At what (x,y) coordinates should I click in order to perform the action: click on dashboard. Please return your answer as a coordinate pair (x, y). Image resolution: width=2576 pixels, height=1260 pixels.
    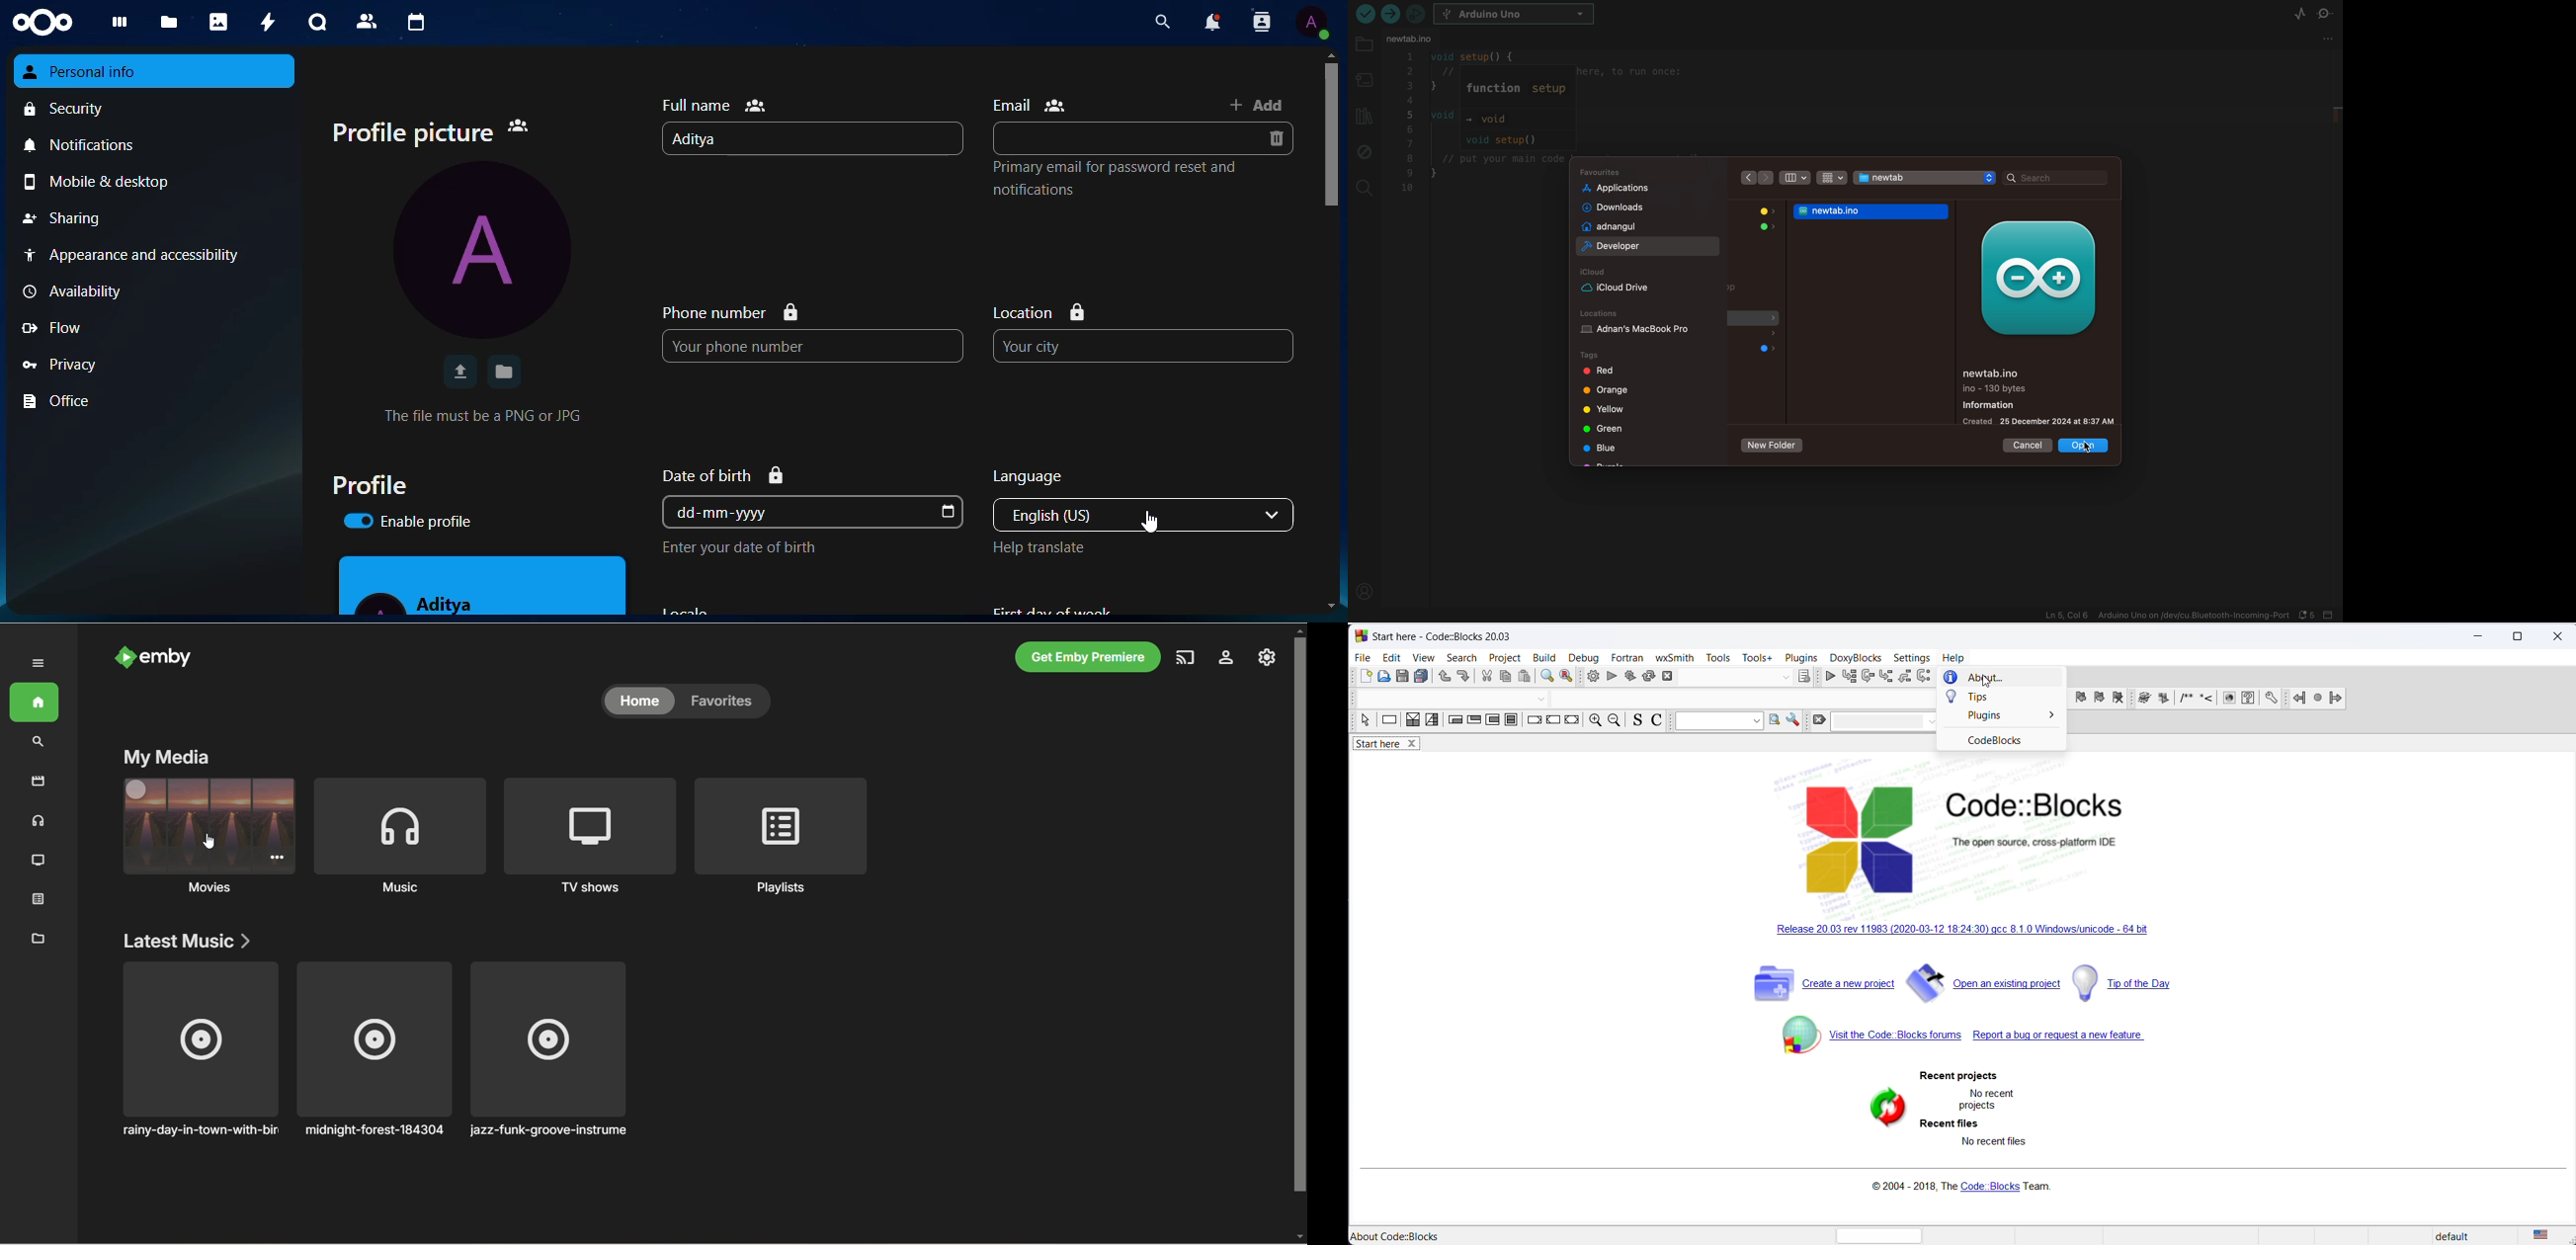
    Looking at the image, I should click on (122, 23).